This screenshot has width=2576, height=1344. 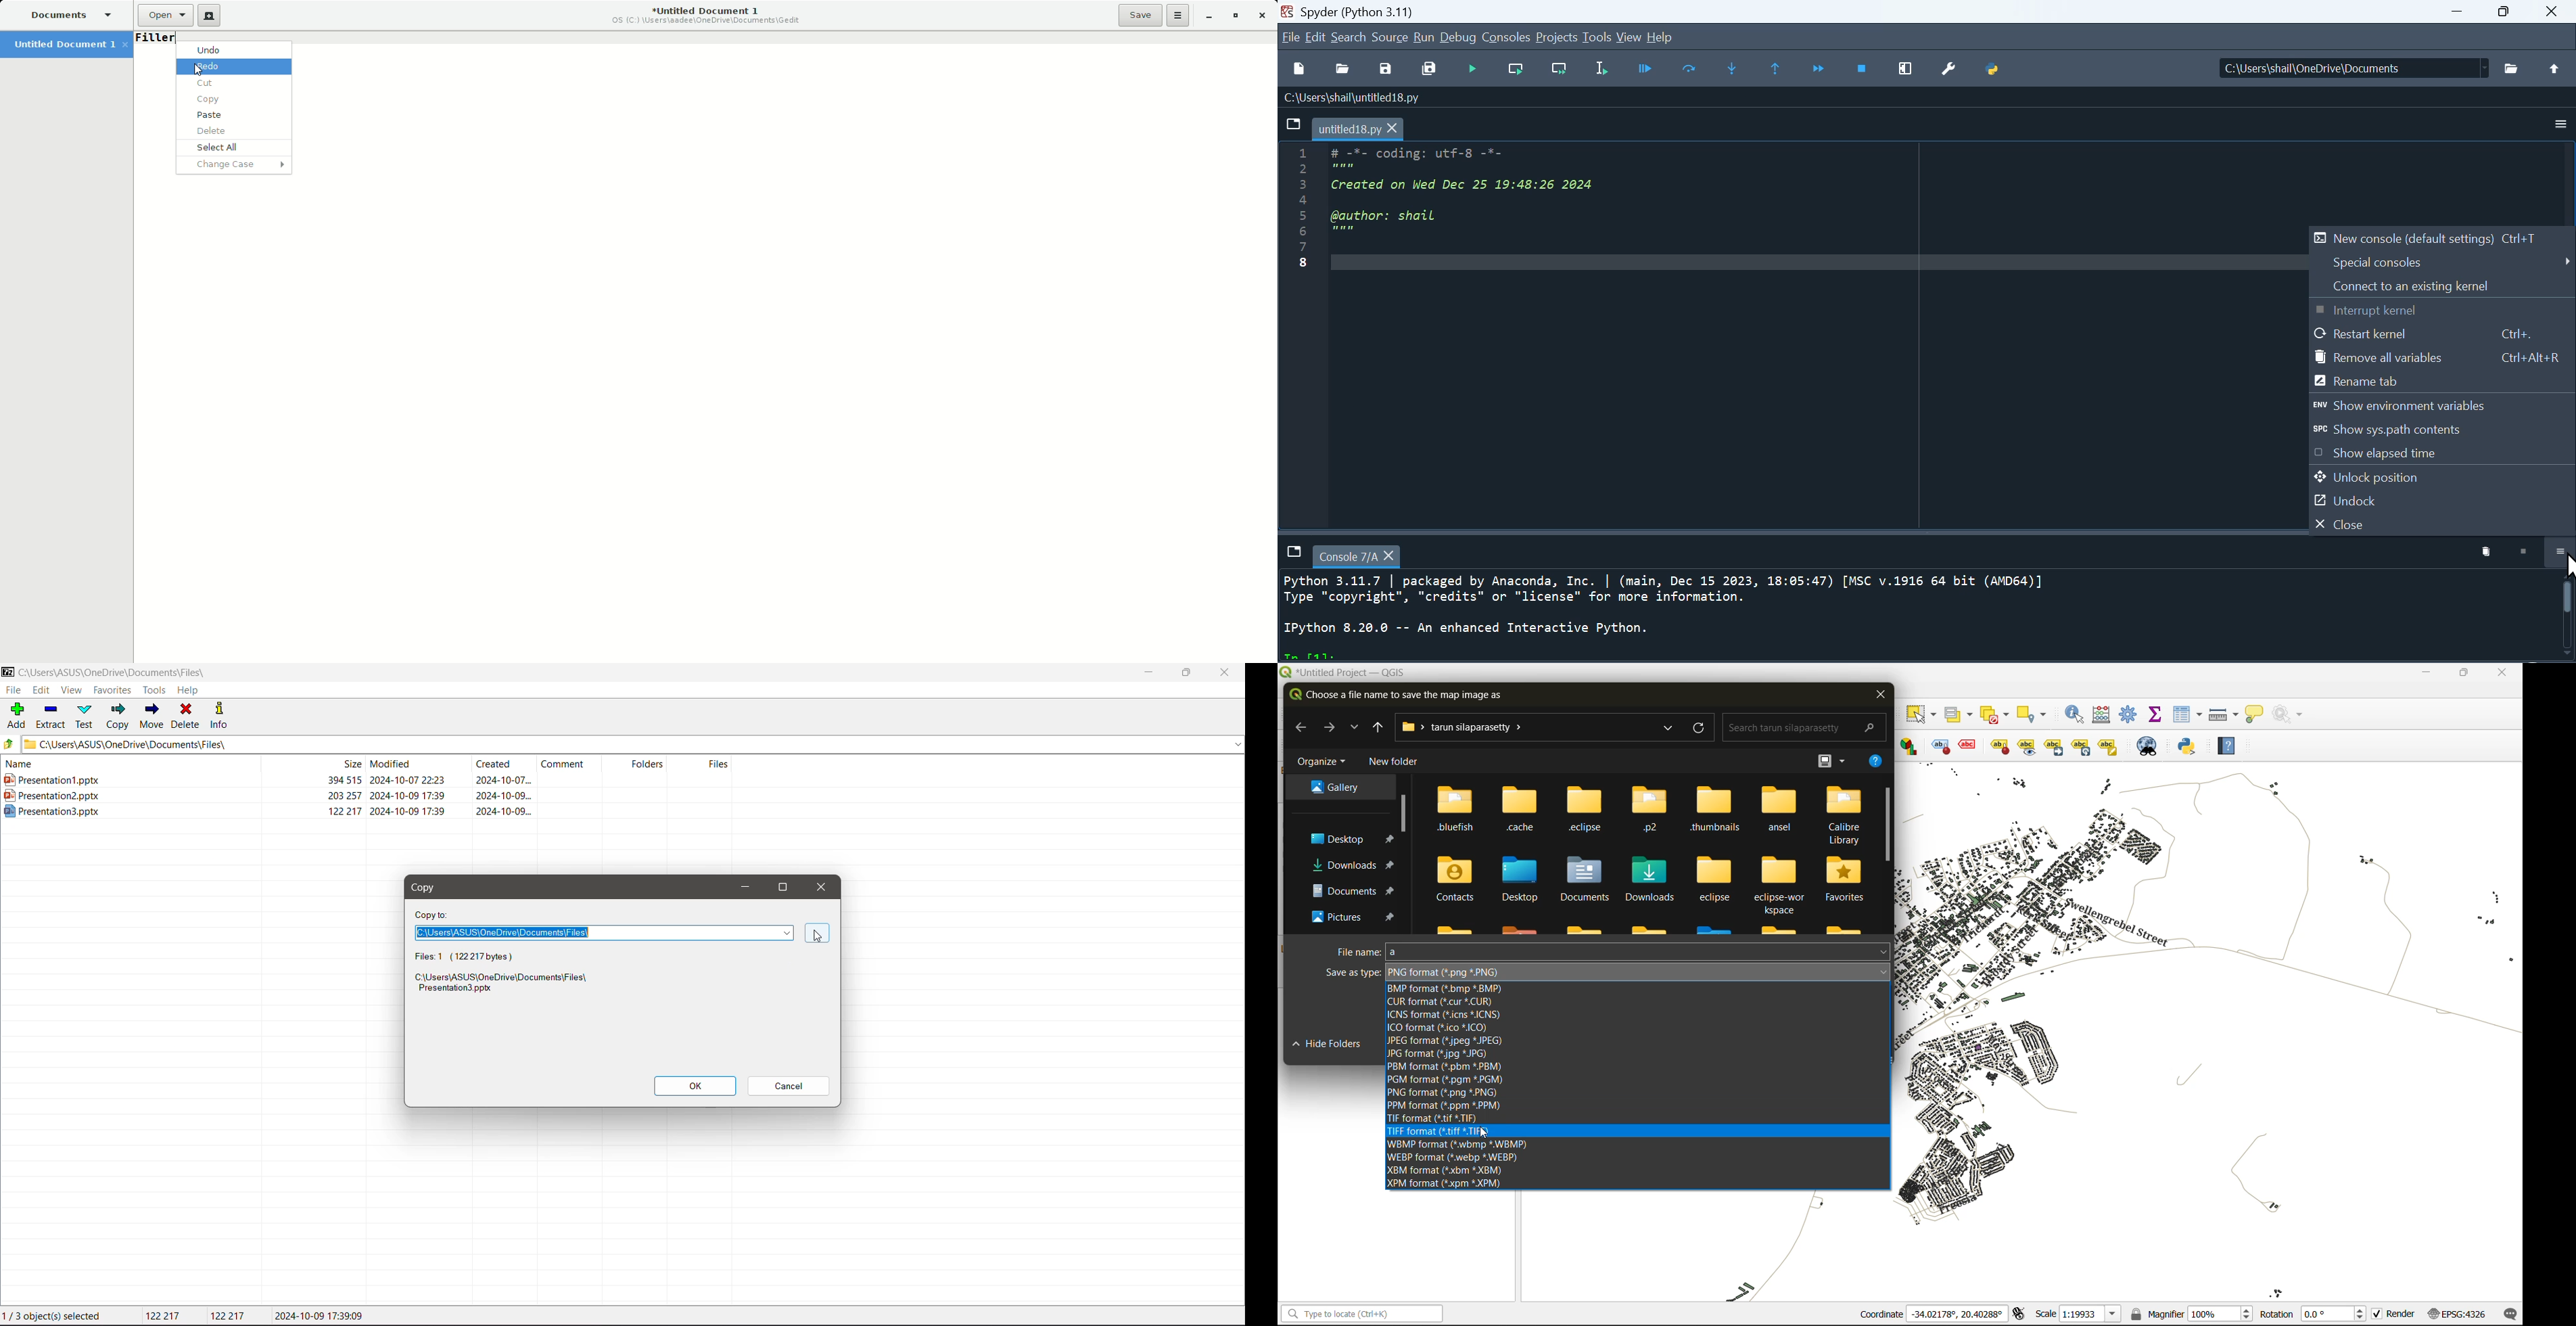 I want to click on interrupt kernel, so click(x=2443, y=309).